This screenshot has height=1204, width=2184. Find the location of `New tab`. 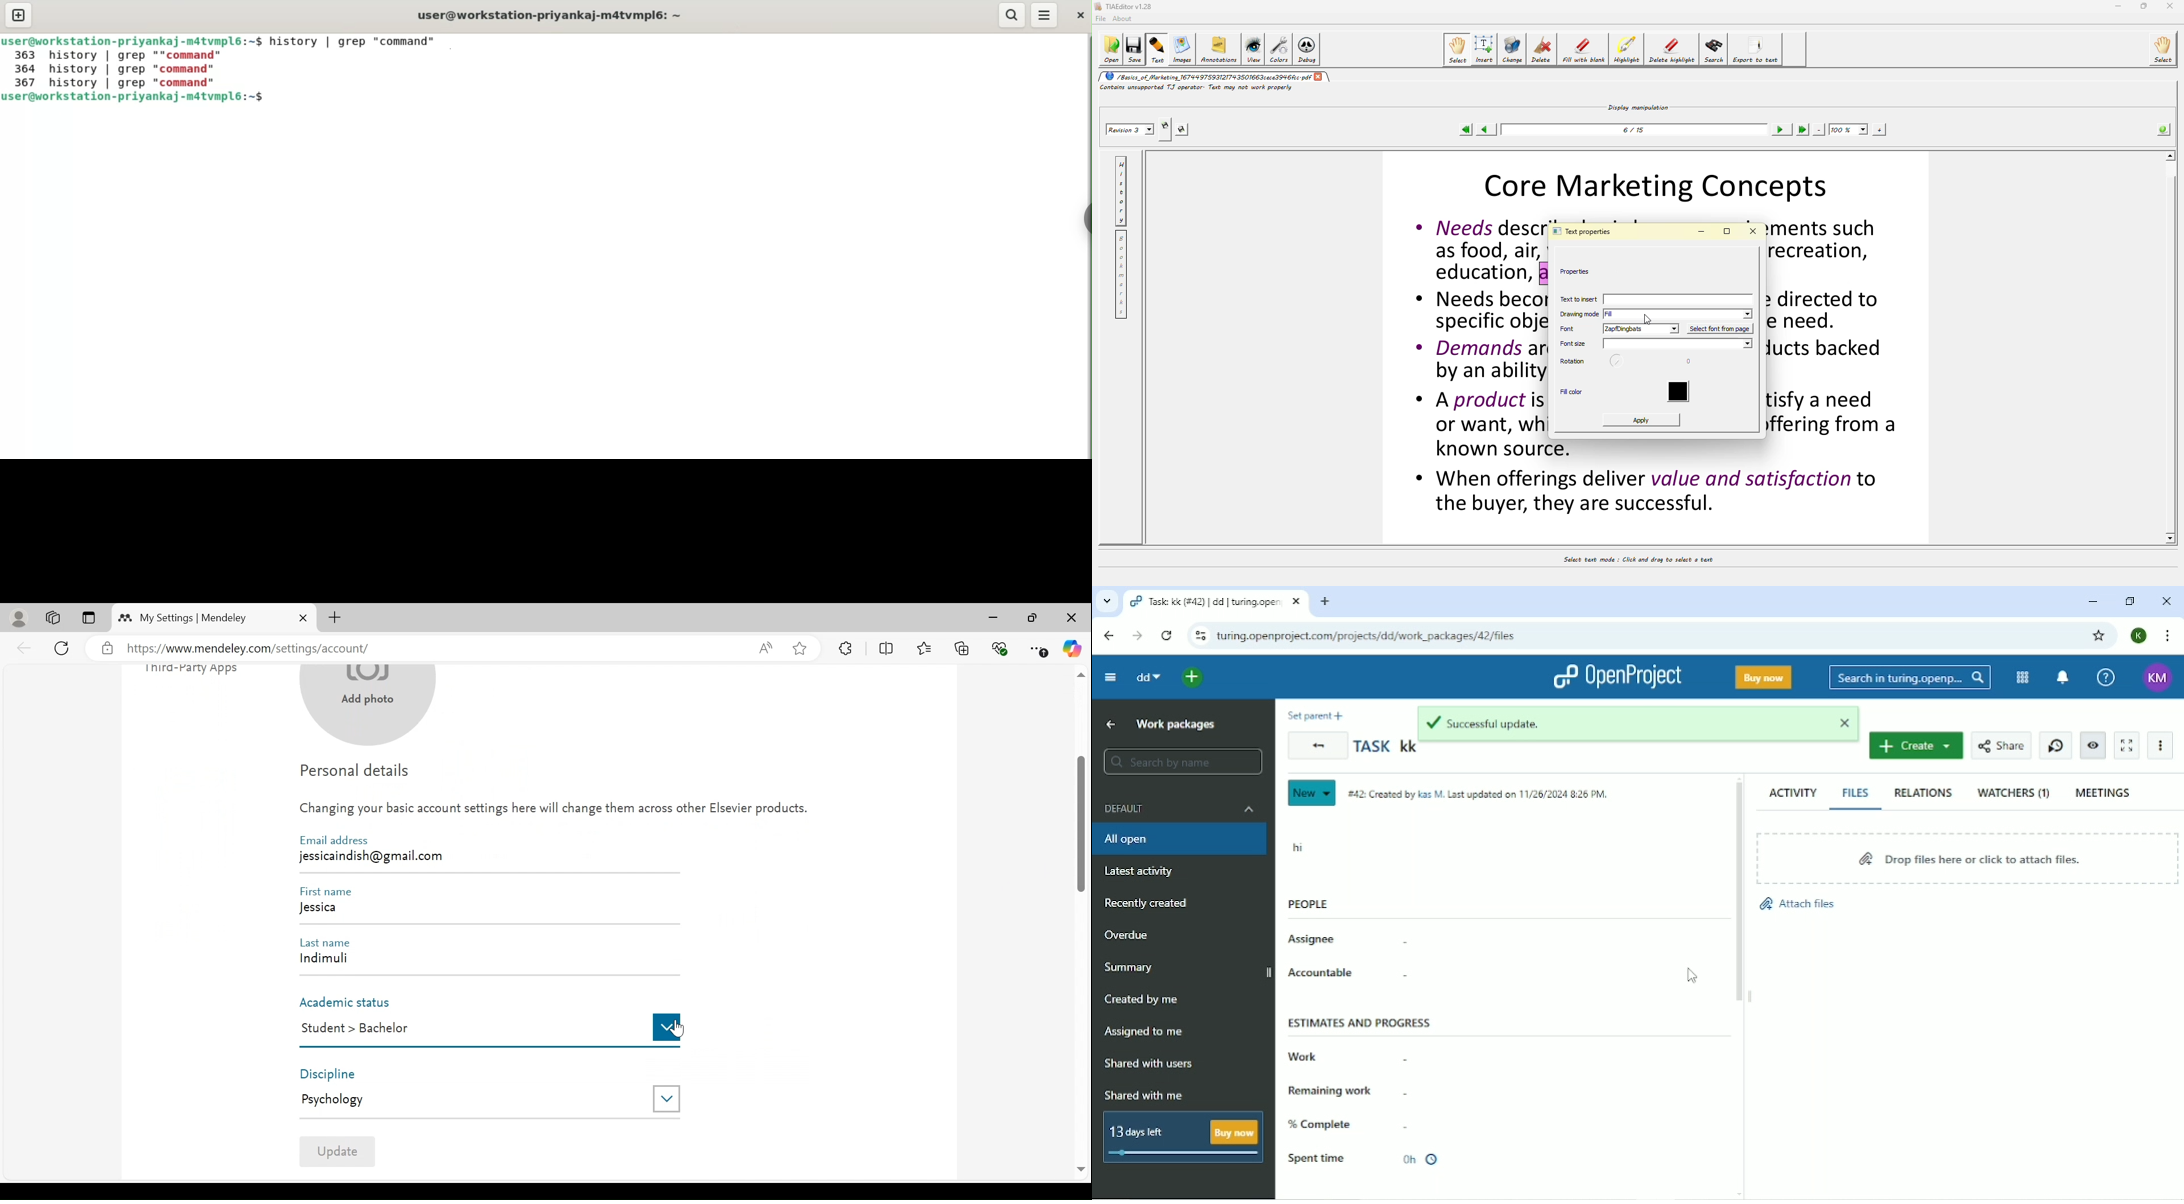

New tab is located at coordinates (1326, 601).